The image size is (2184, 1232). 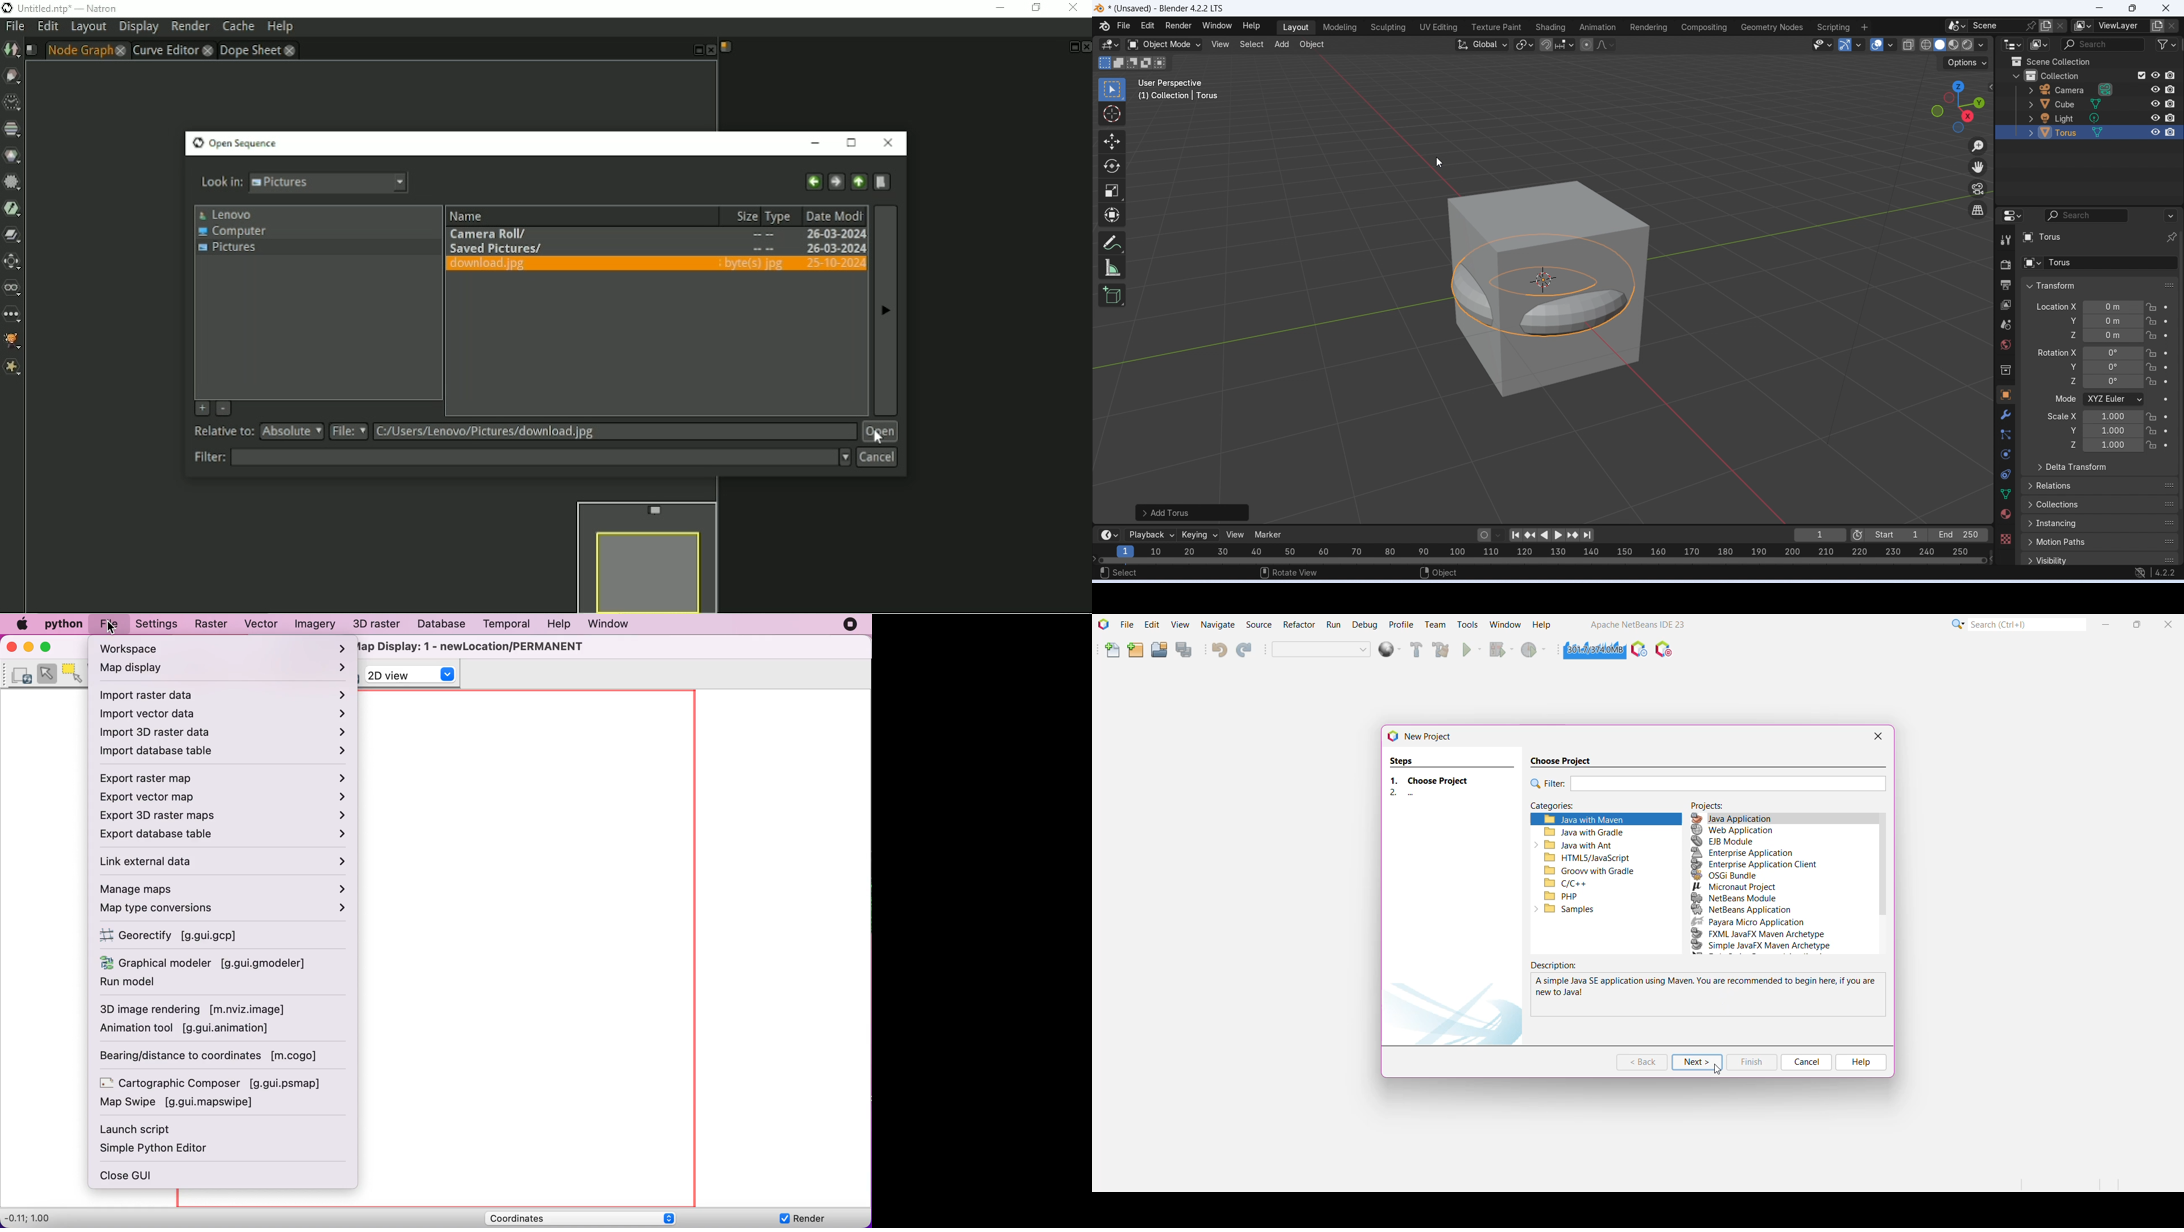 What do you see at coordinates (1169, 9) in the screenshot?
I see `* (Unsaved) - Blender 4.2.2 LTS` at bounding box center [1169, 9].